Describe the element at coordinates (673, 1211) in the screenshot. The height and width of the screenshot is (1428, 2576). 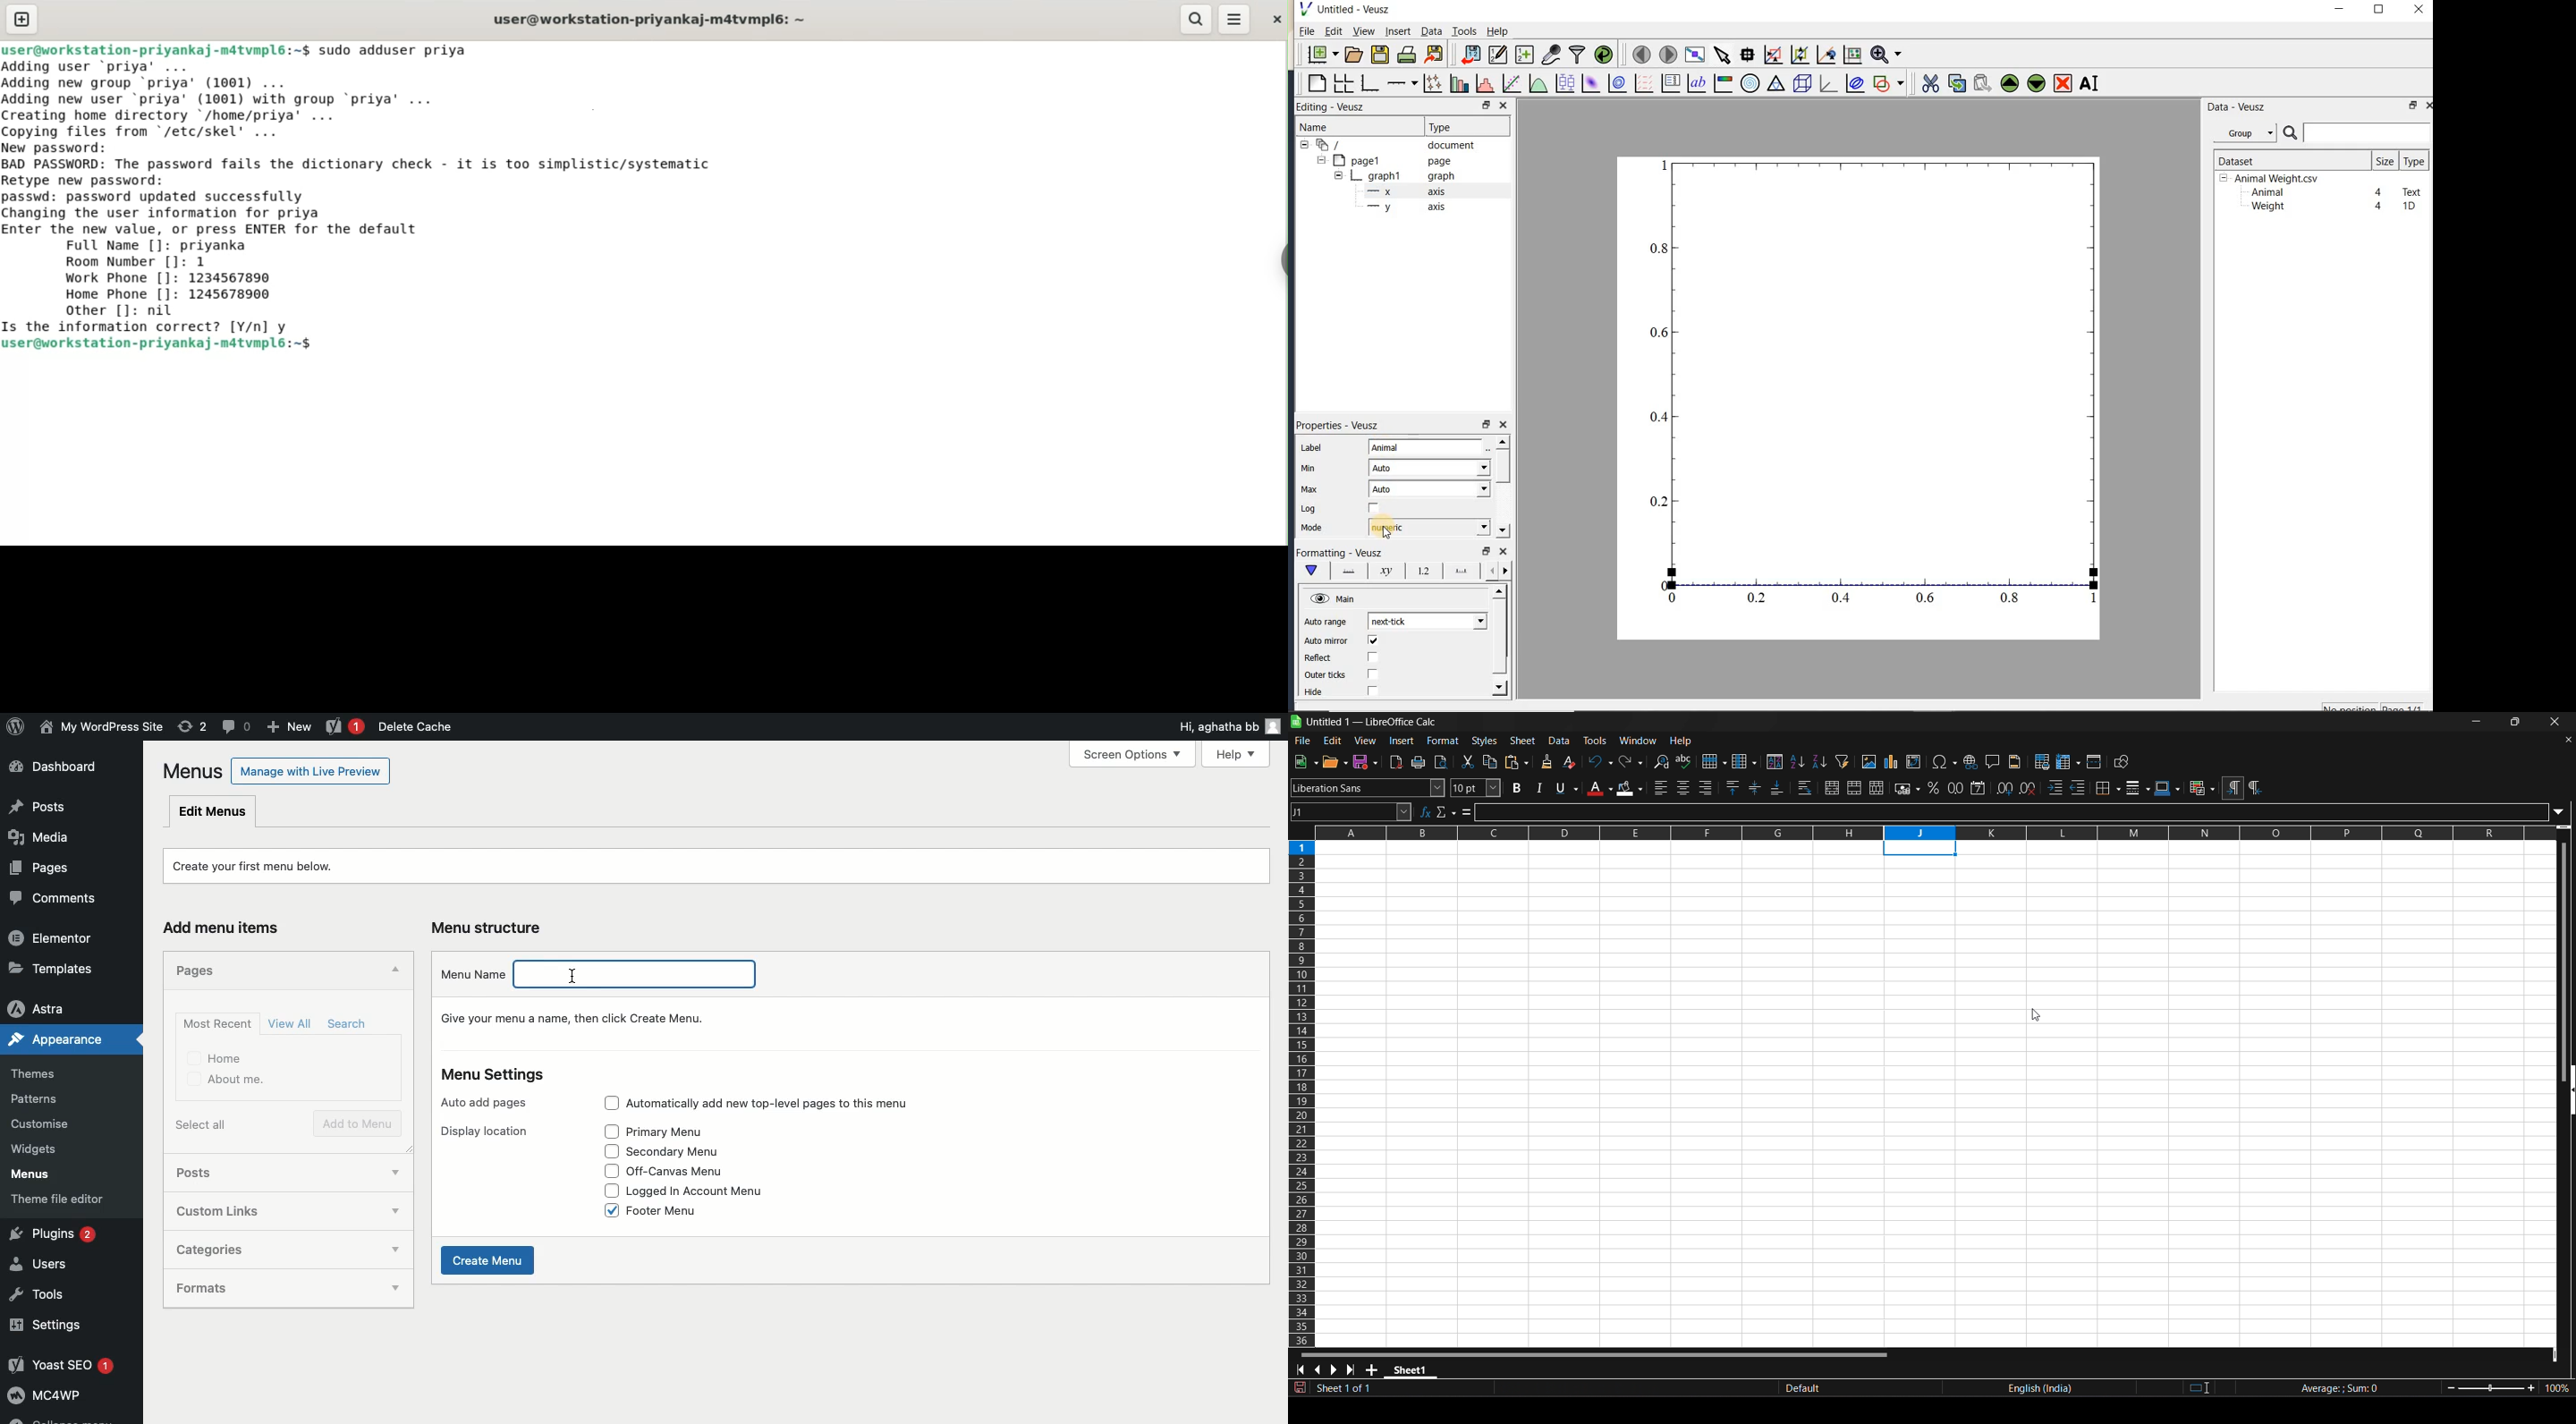
I see `Footer menu (selected)` at that location.